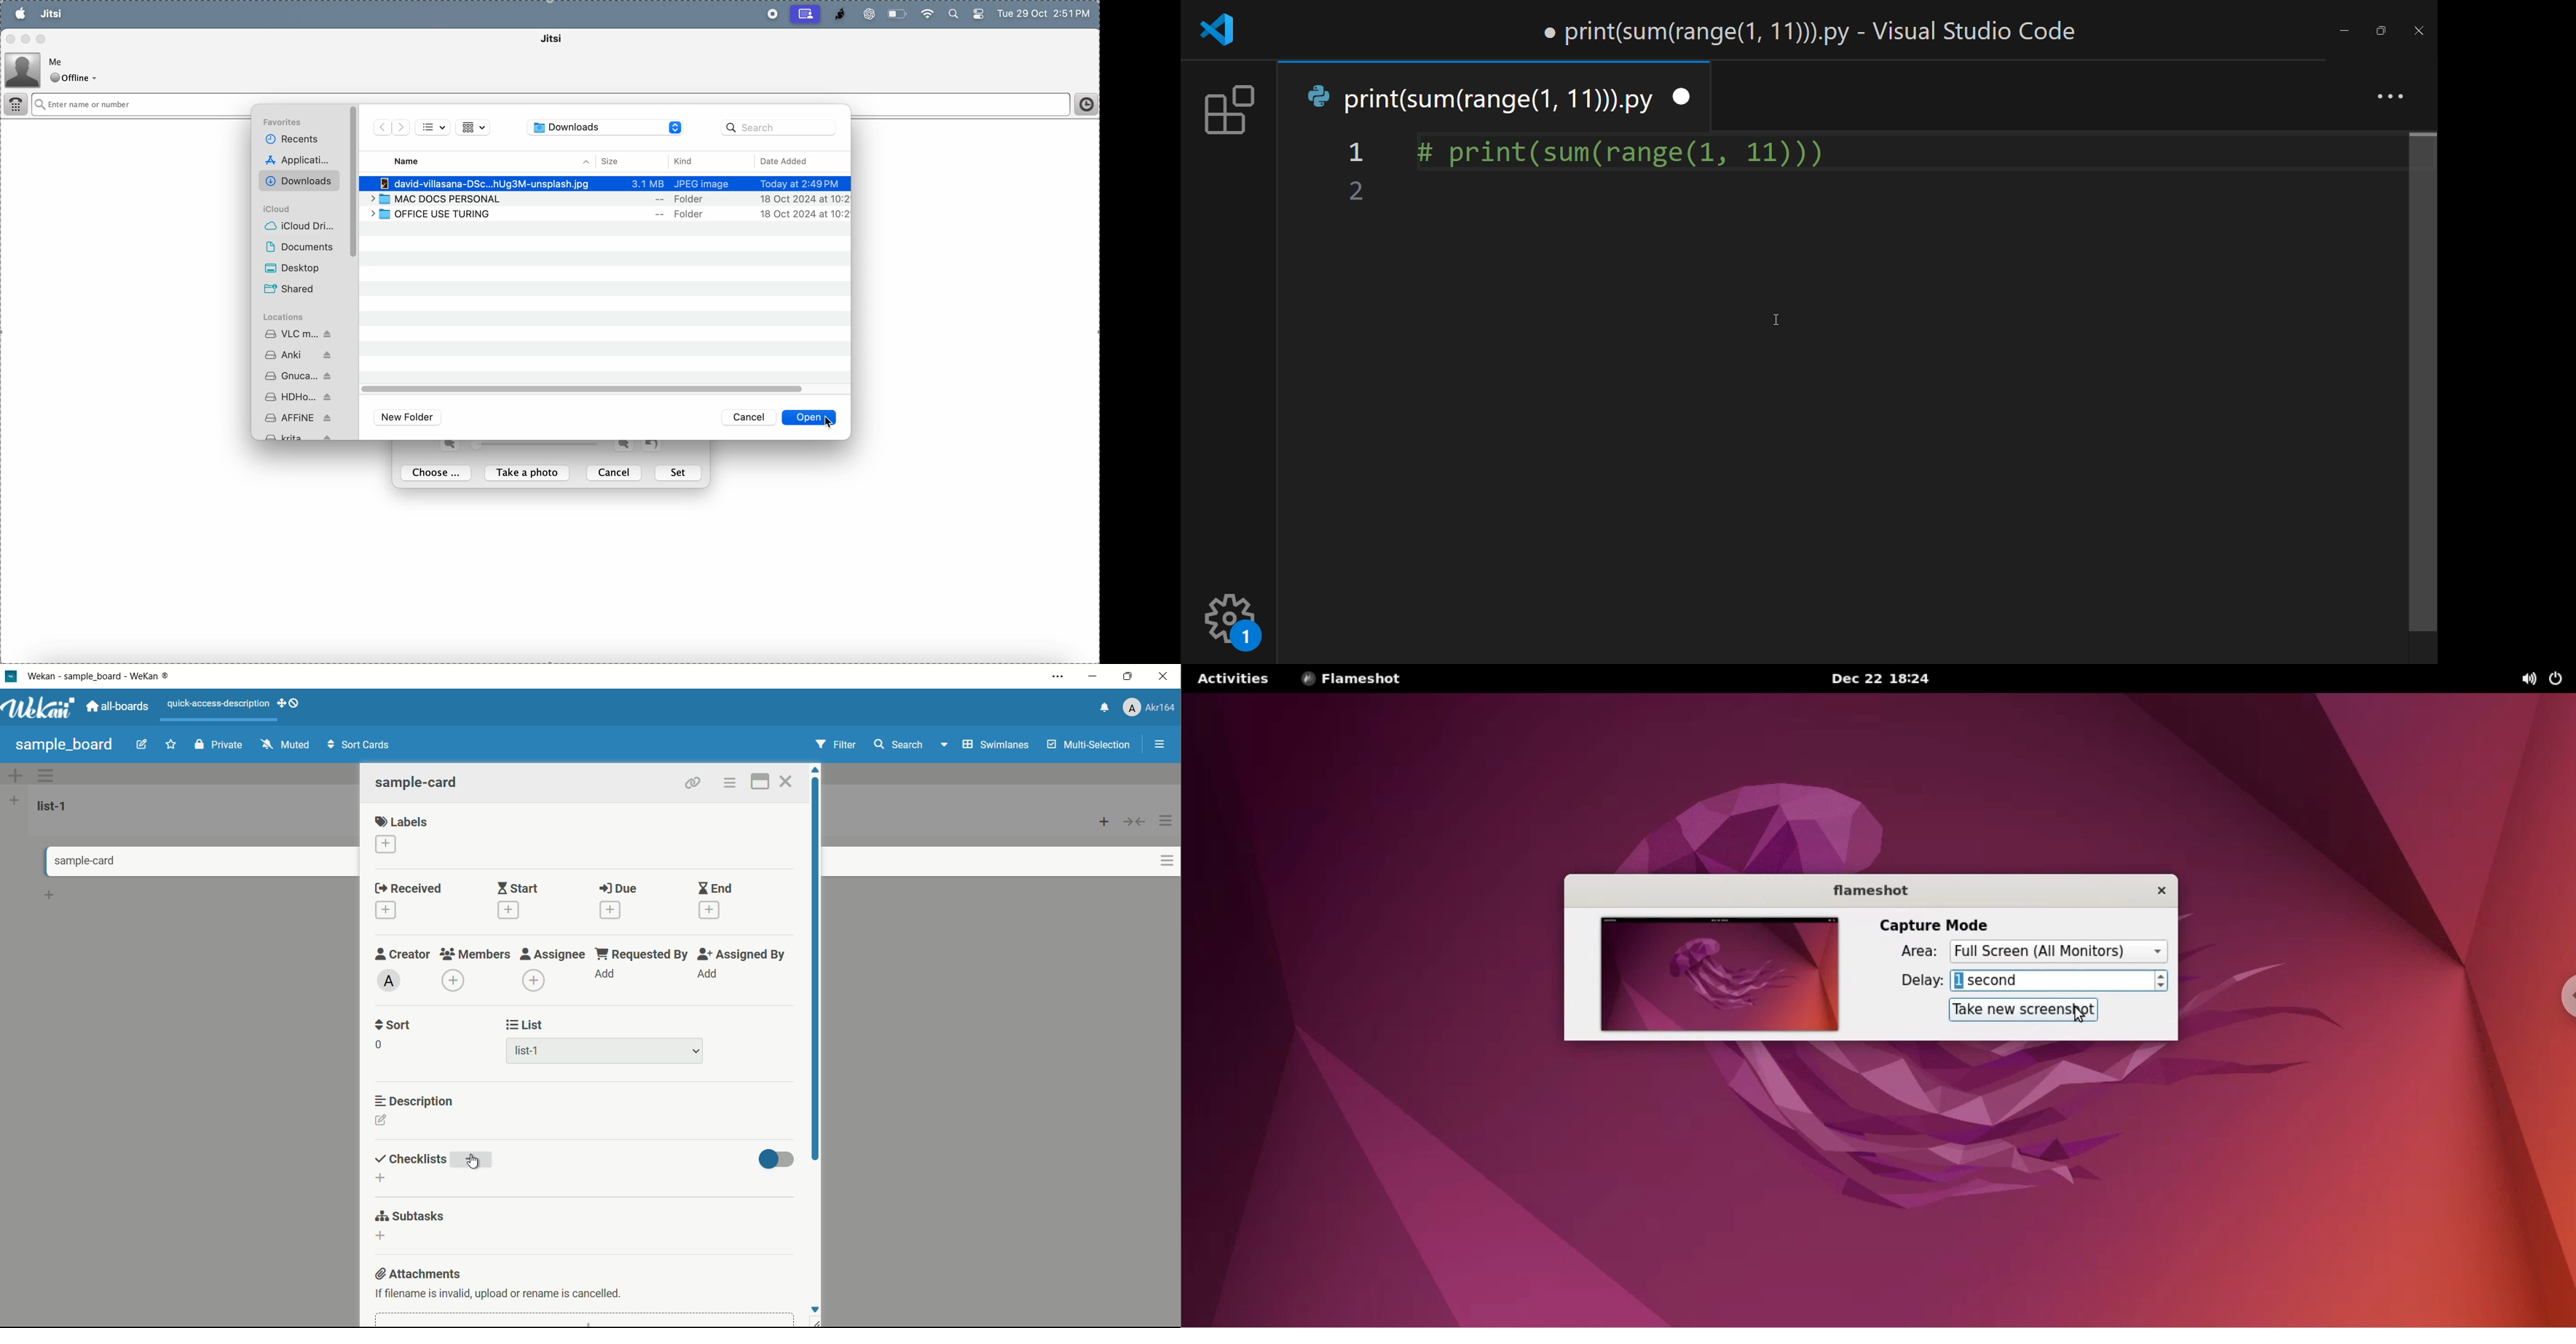 This screenshot has height=1344, width=2576. Describe the element at coordinates (38, 708) in the screenshot. I see `app logo` at that location.